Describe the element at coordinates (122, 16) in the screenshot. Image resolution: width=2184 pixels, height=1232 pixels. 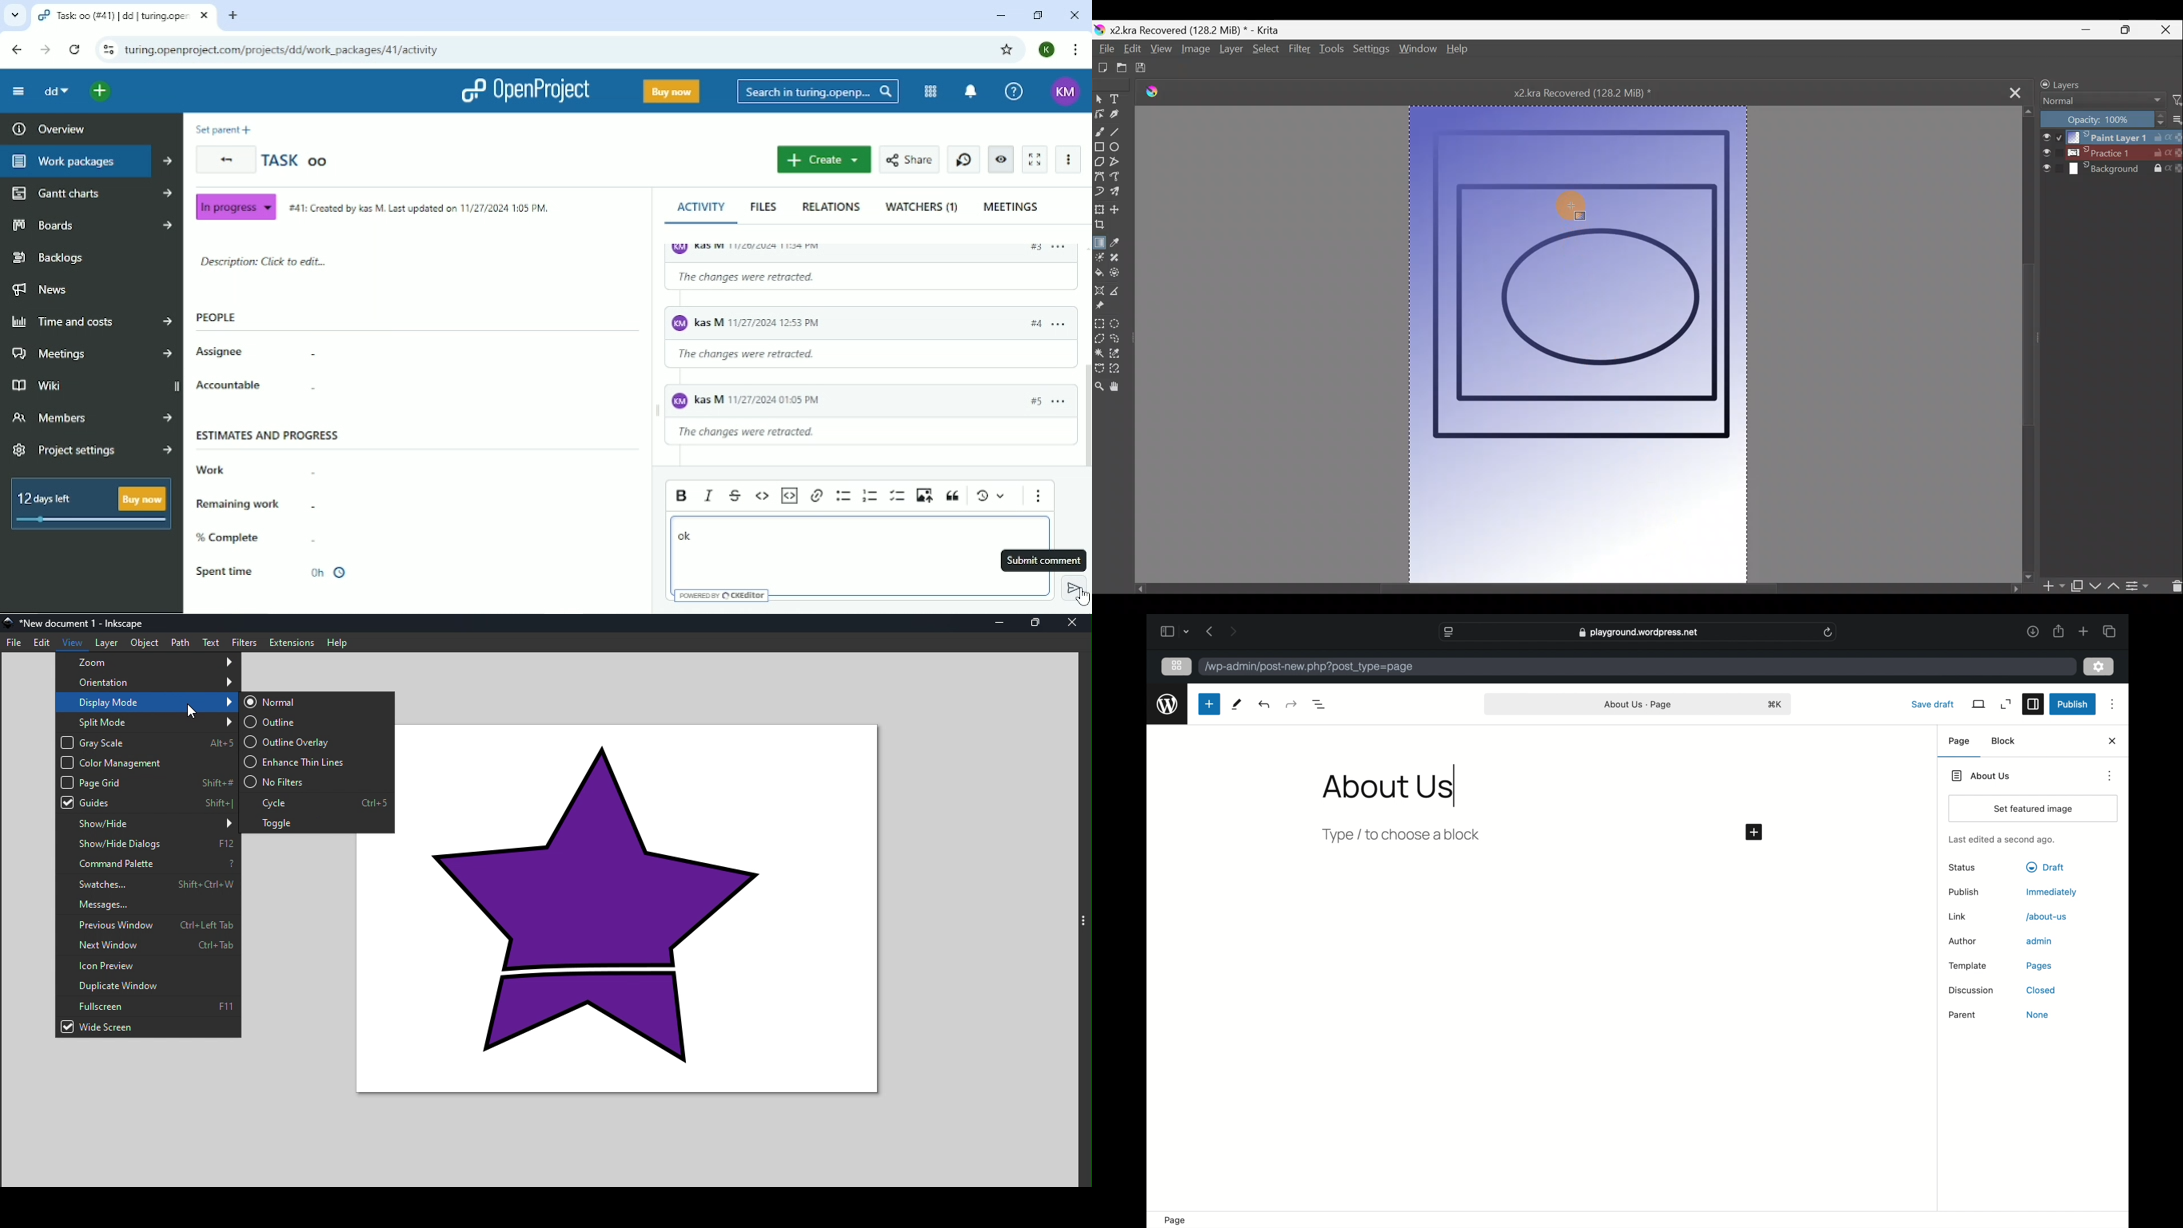
I see `All open | dd | turing.openproject.com` at that location.